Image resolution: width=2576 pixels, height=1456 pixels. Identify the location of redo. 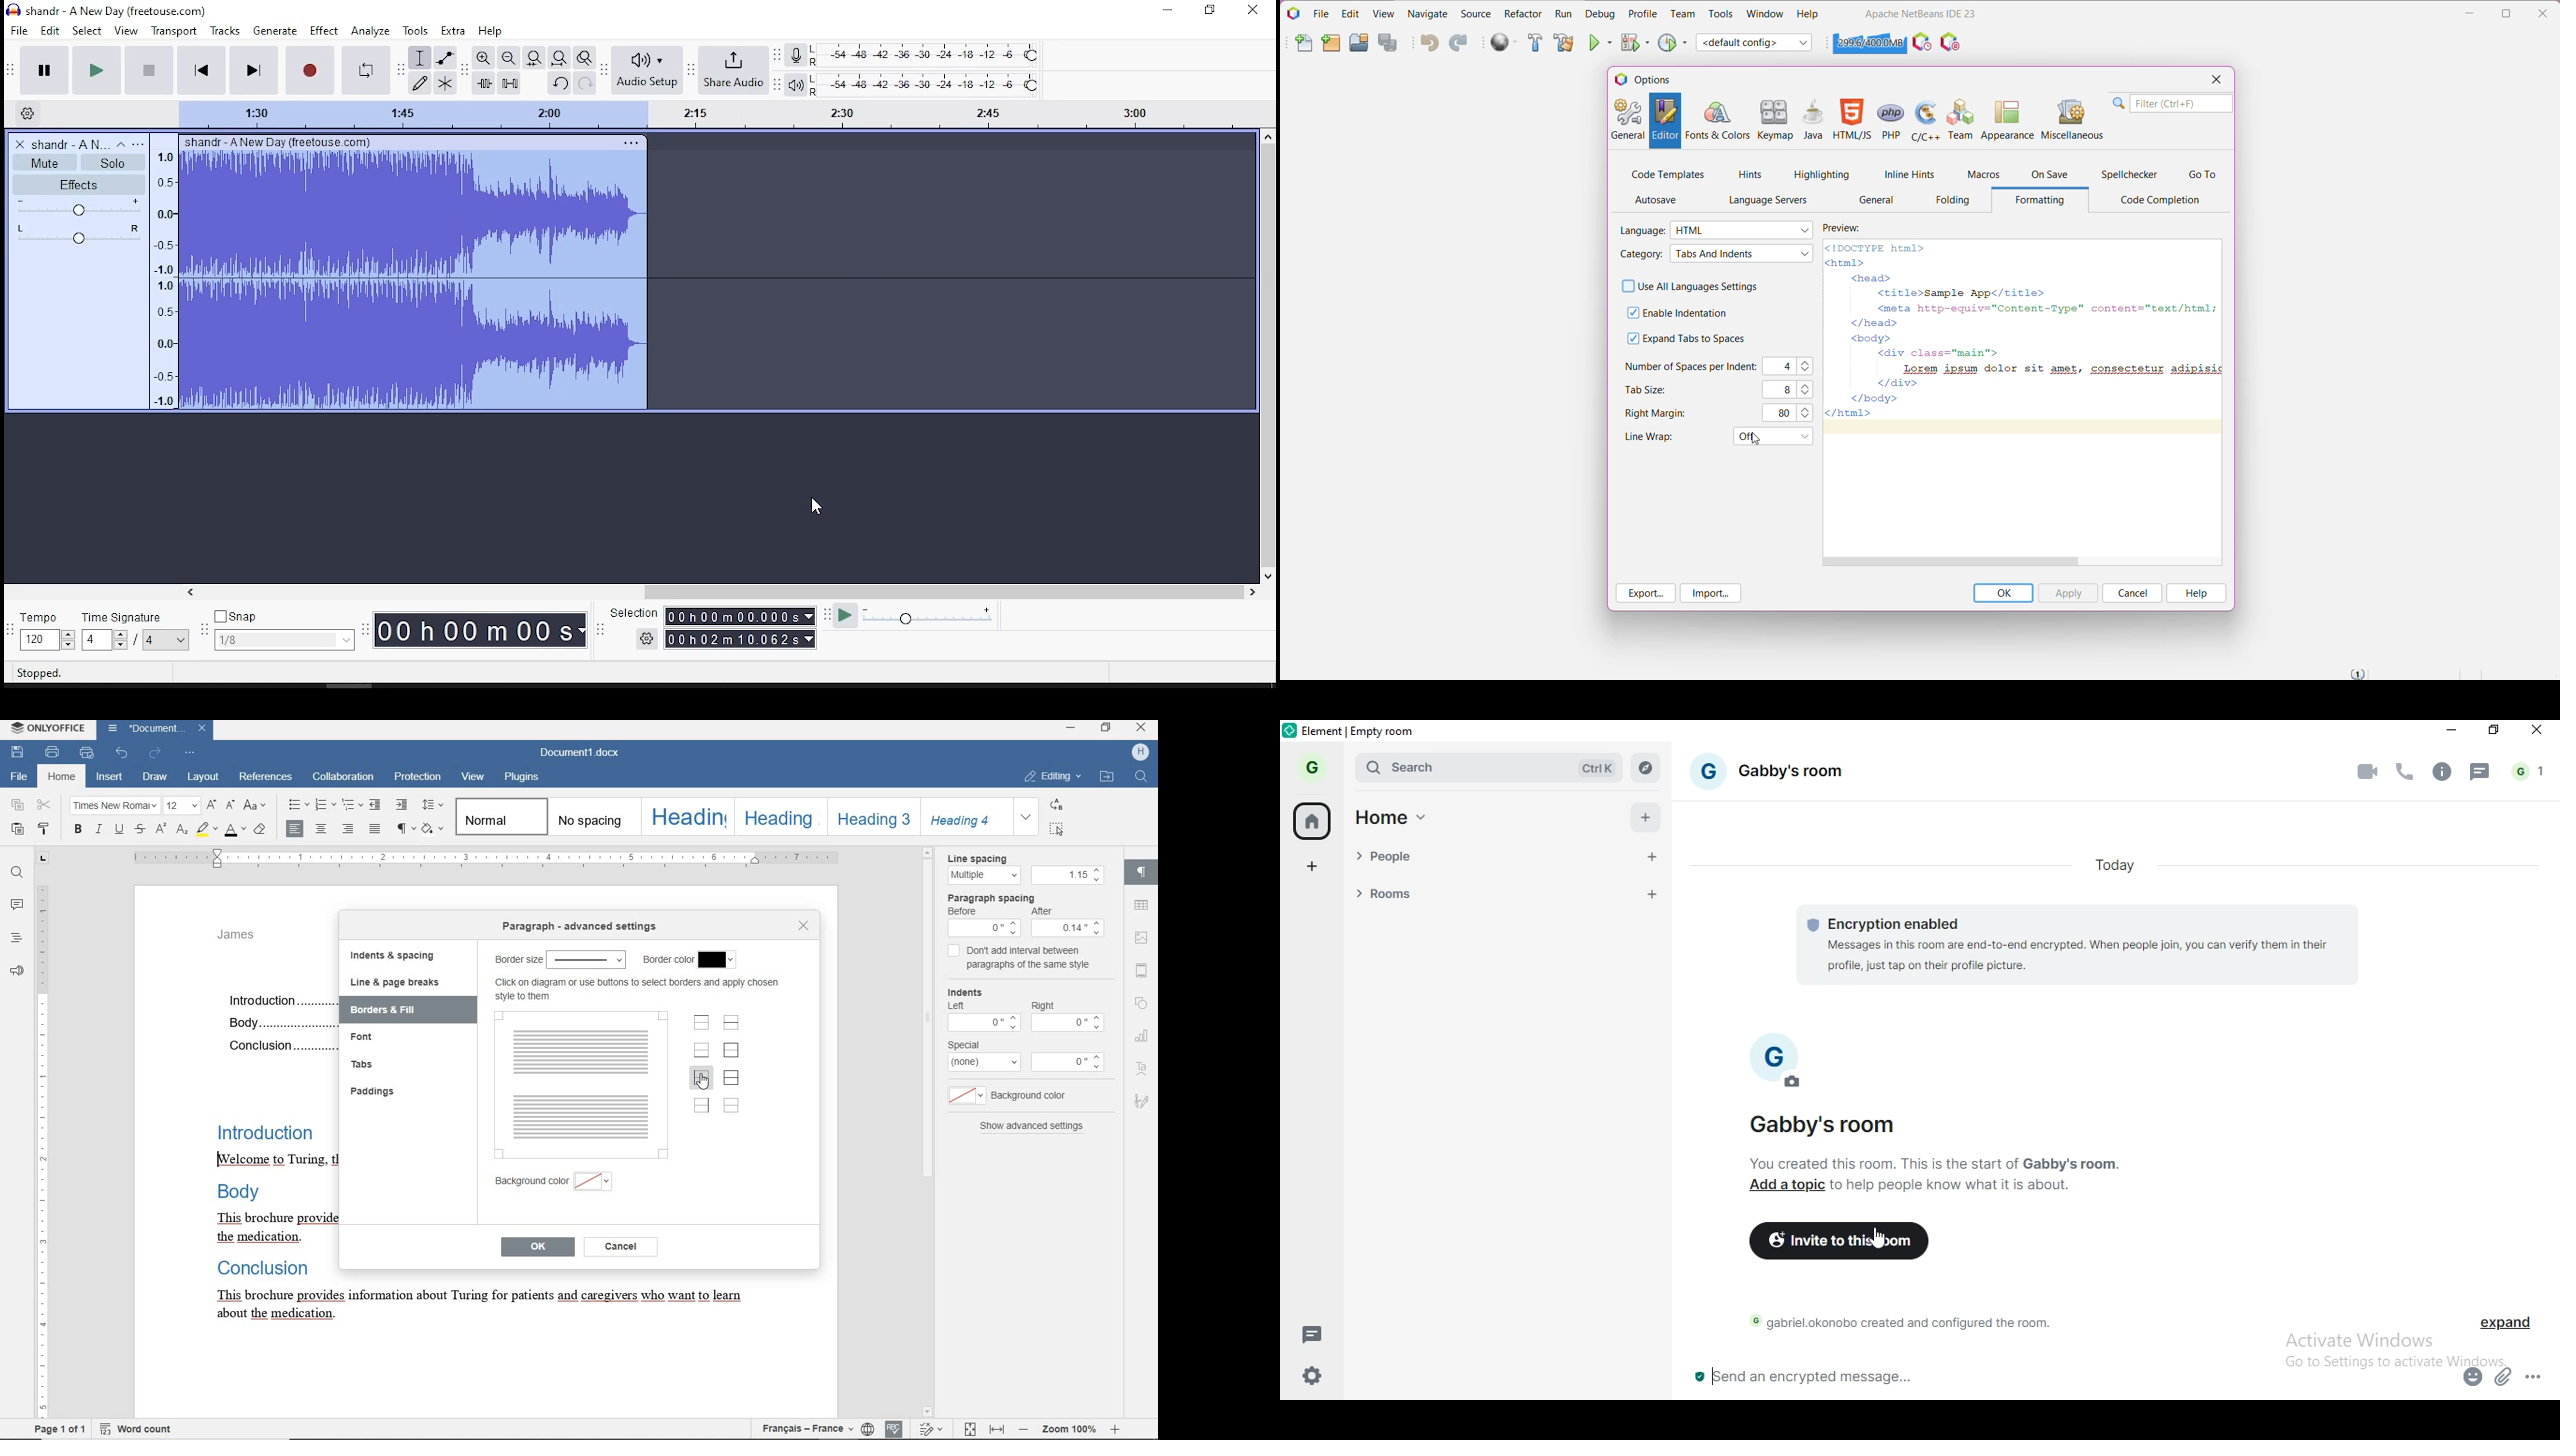
(155, 752).